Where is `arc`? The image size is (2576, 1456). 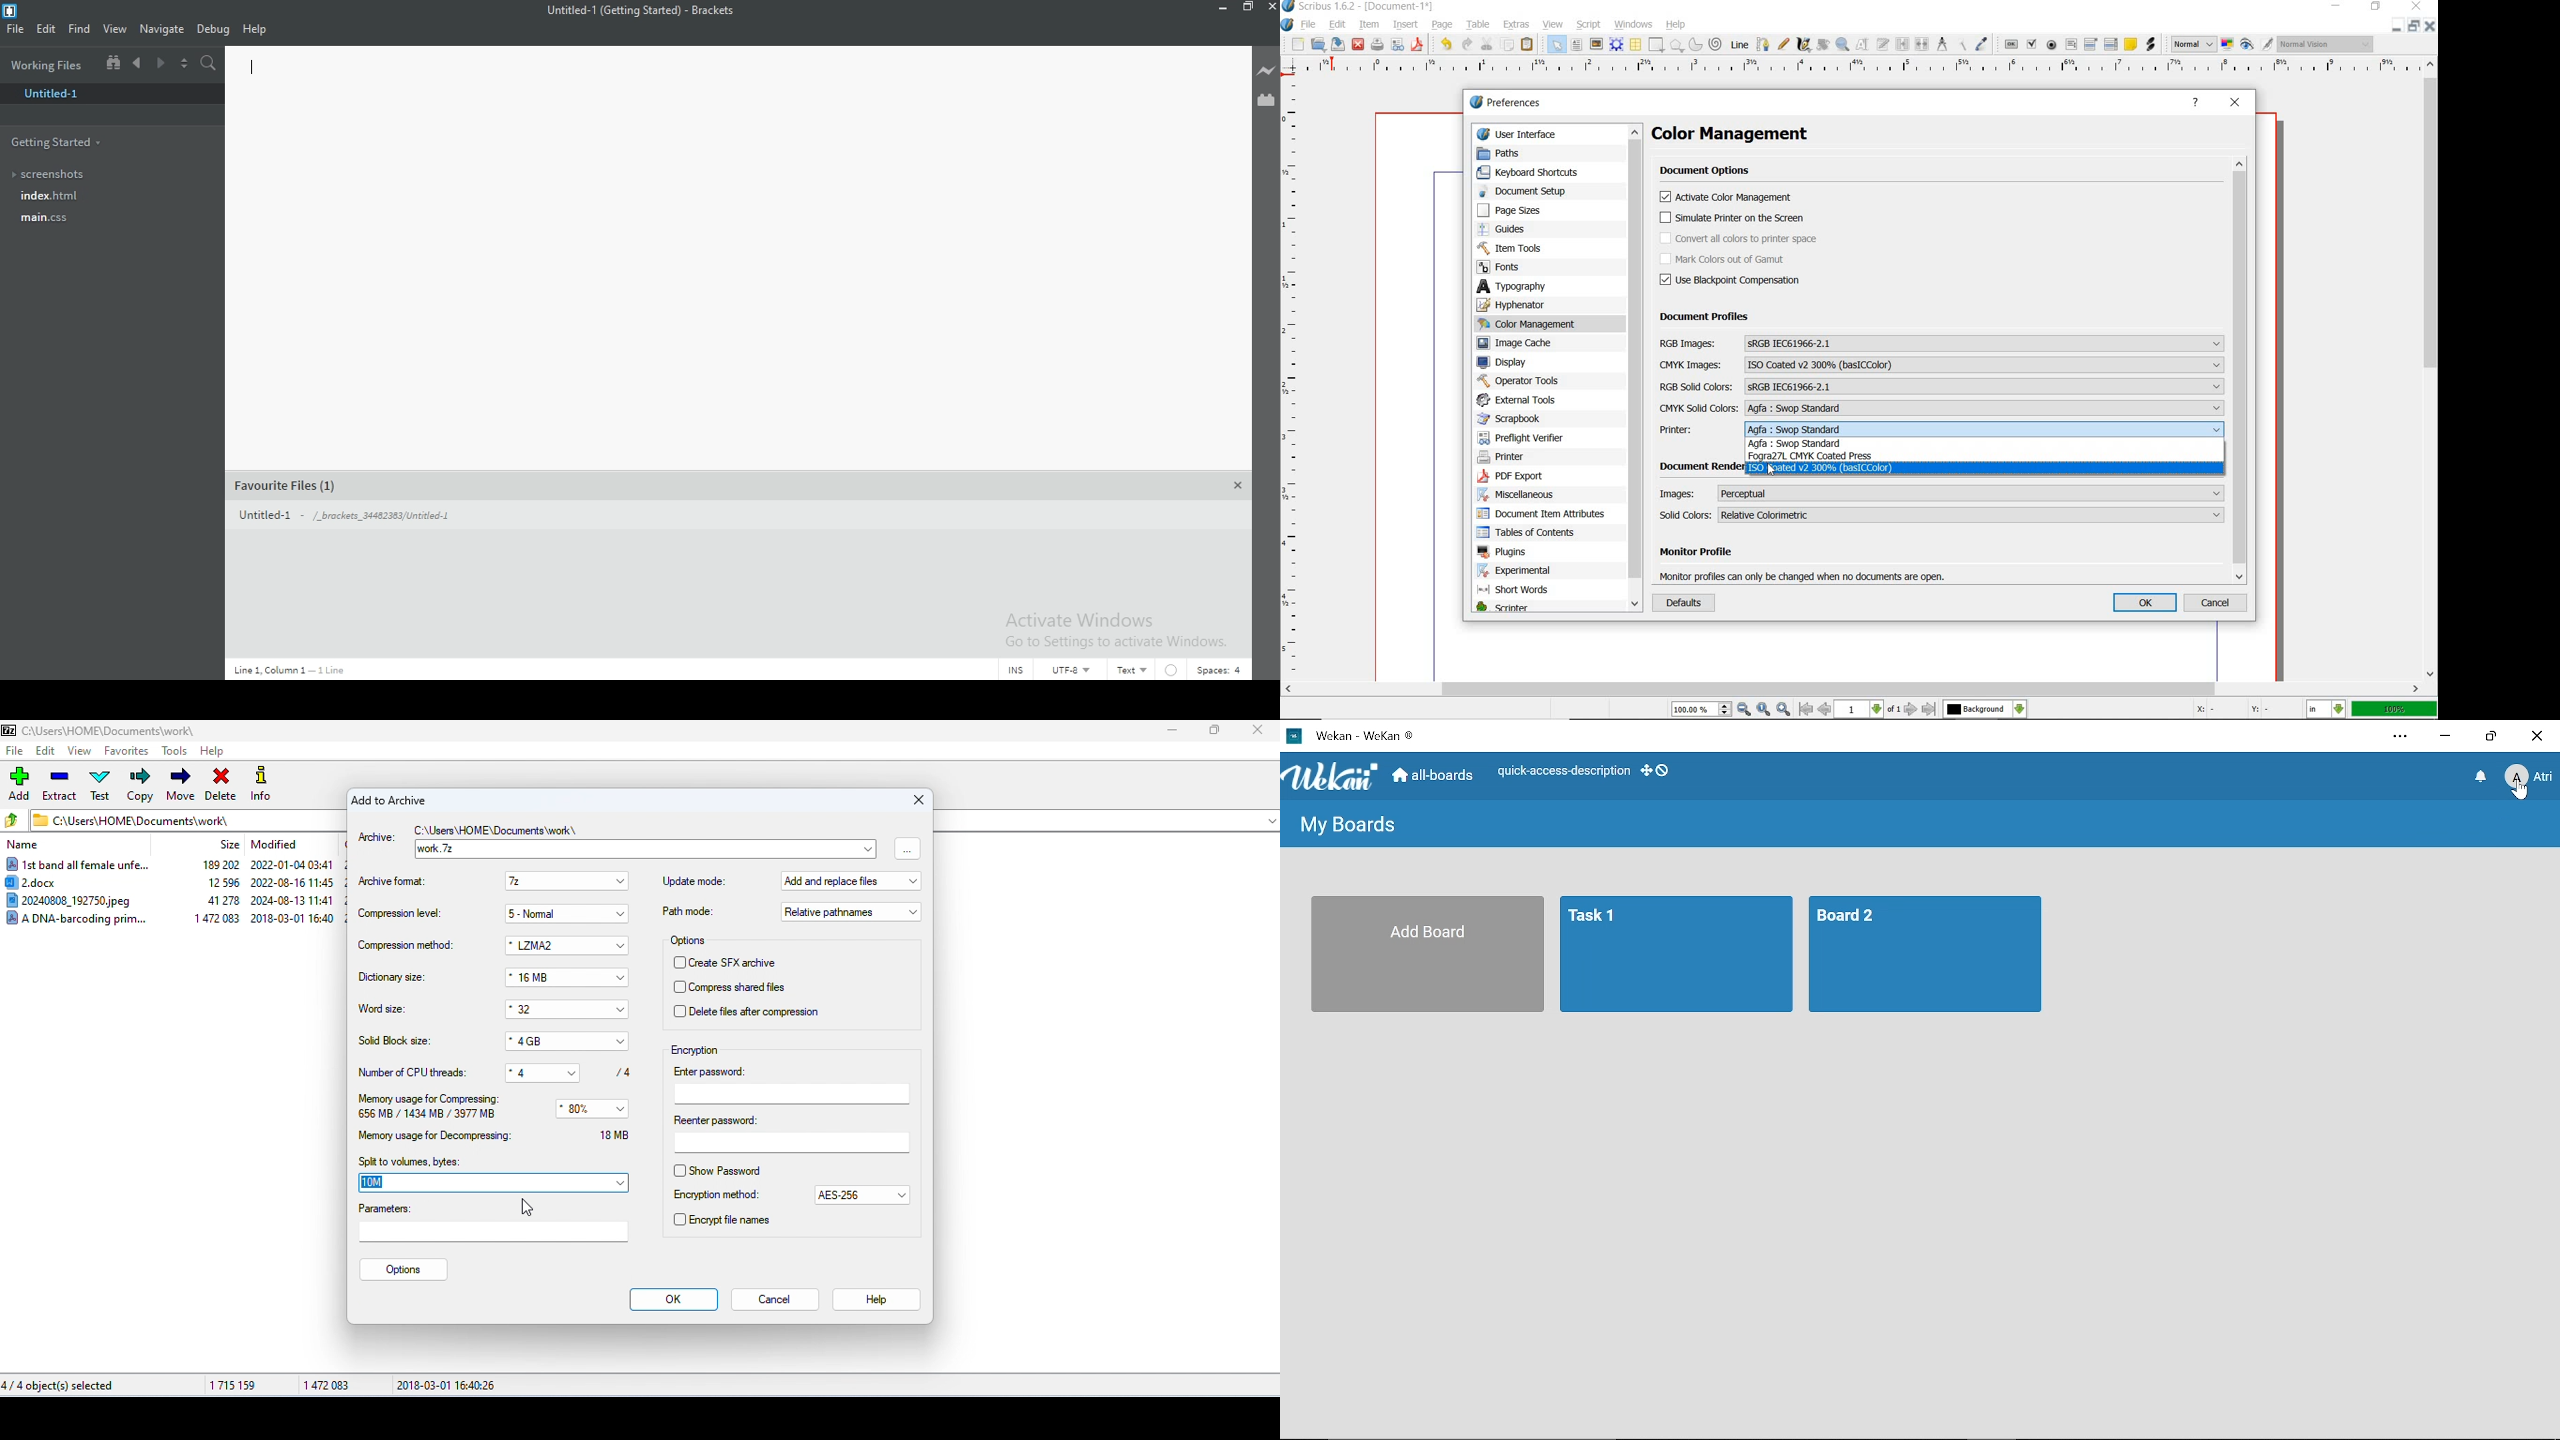 arc is located at coordinates (1695, 44).